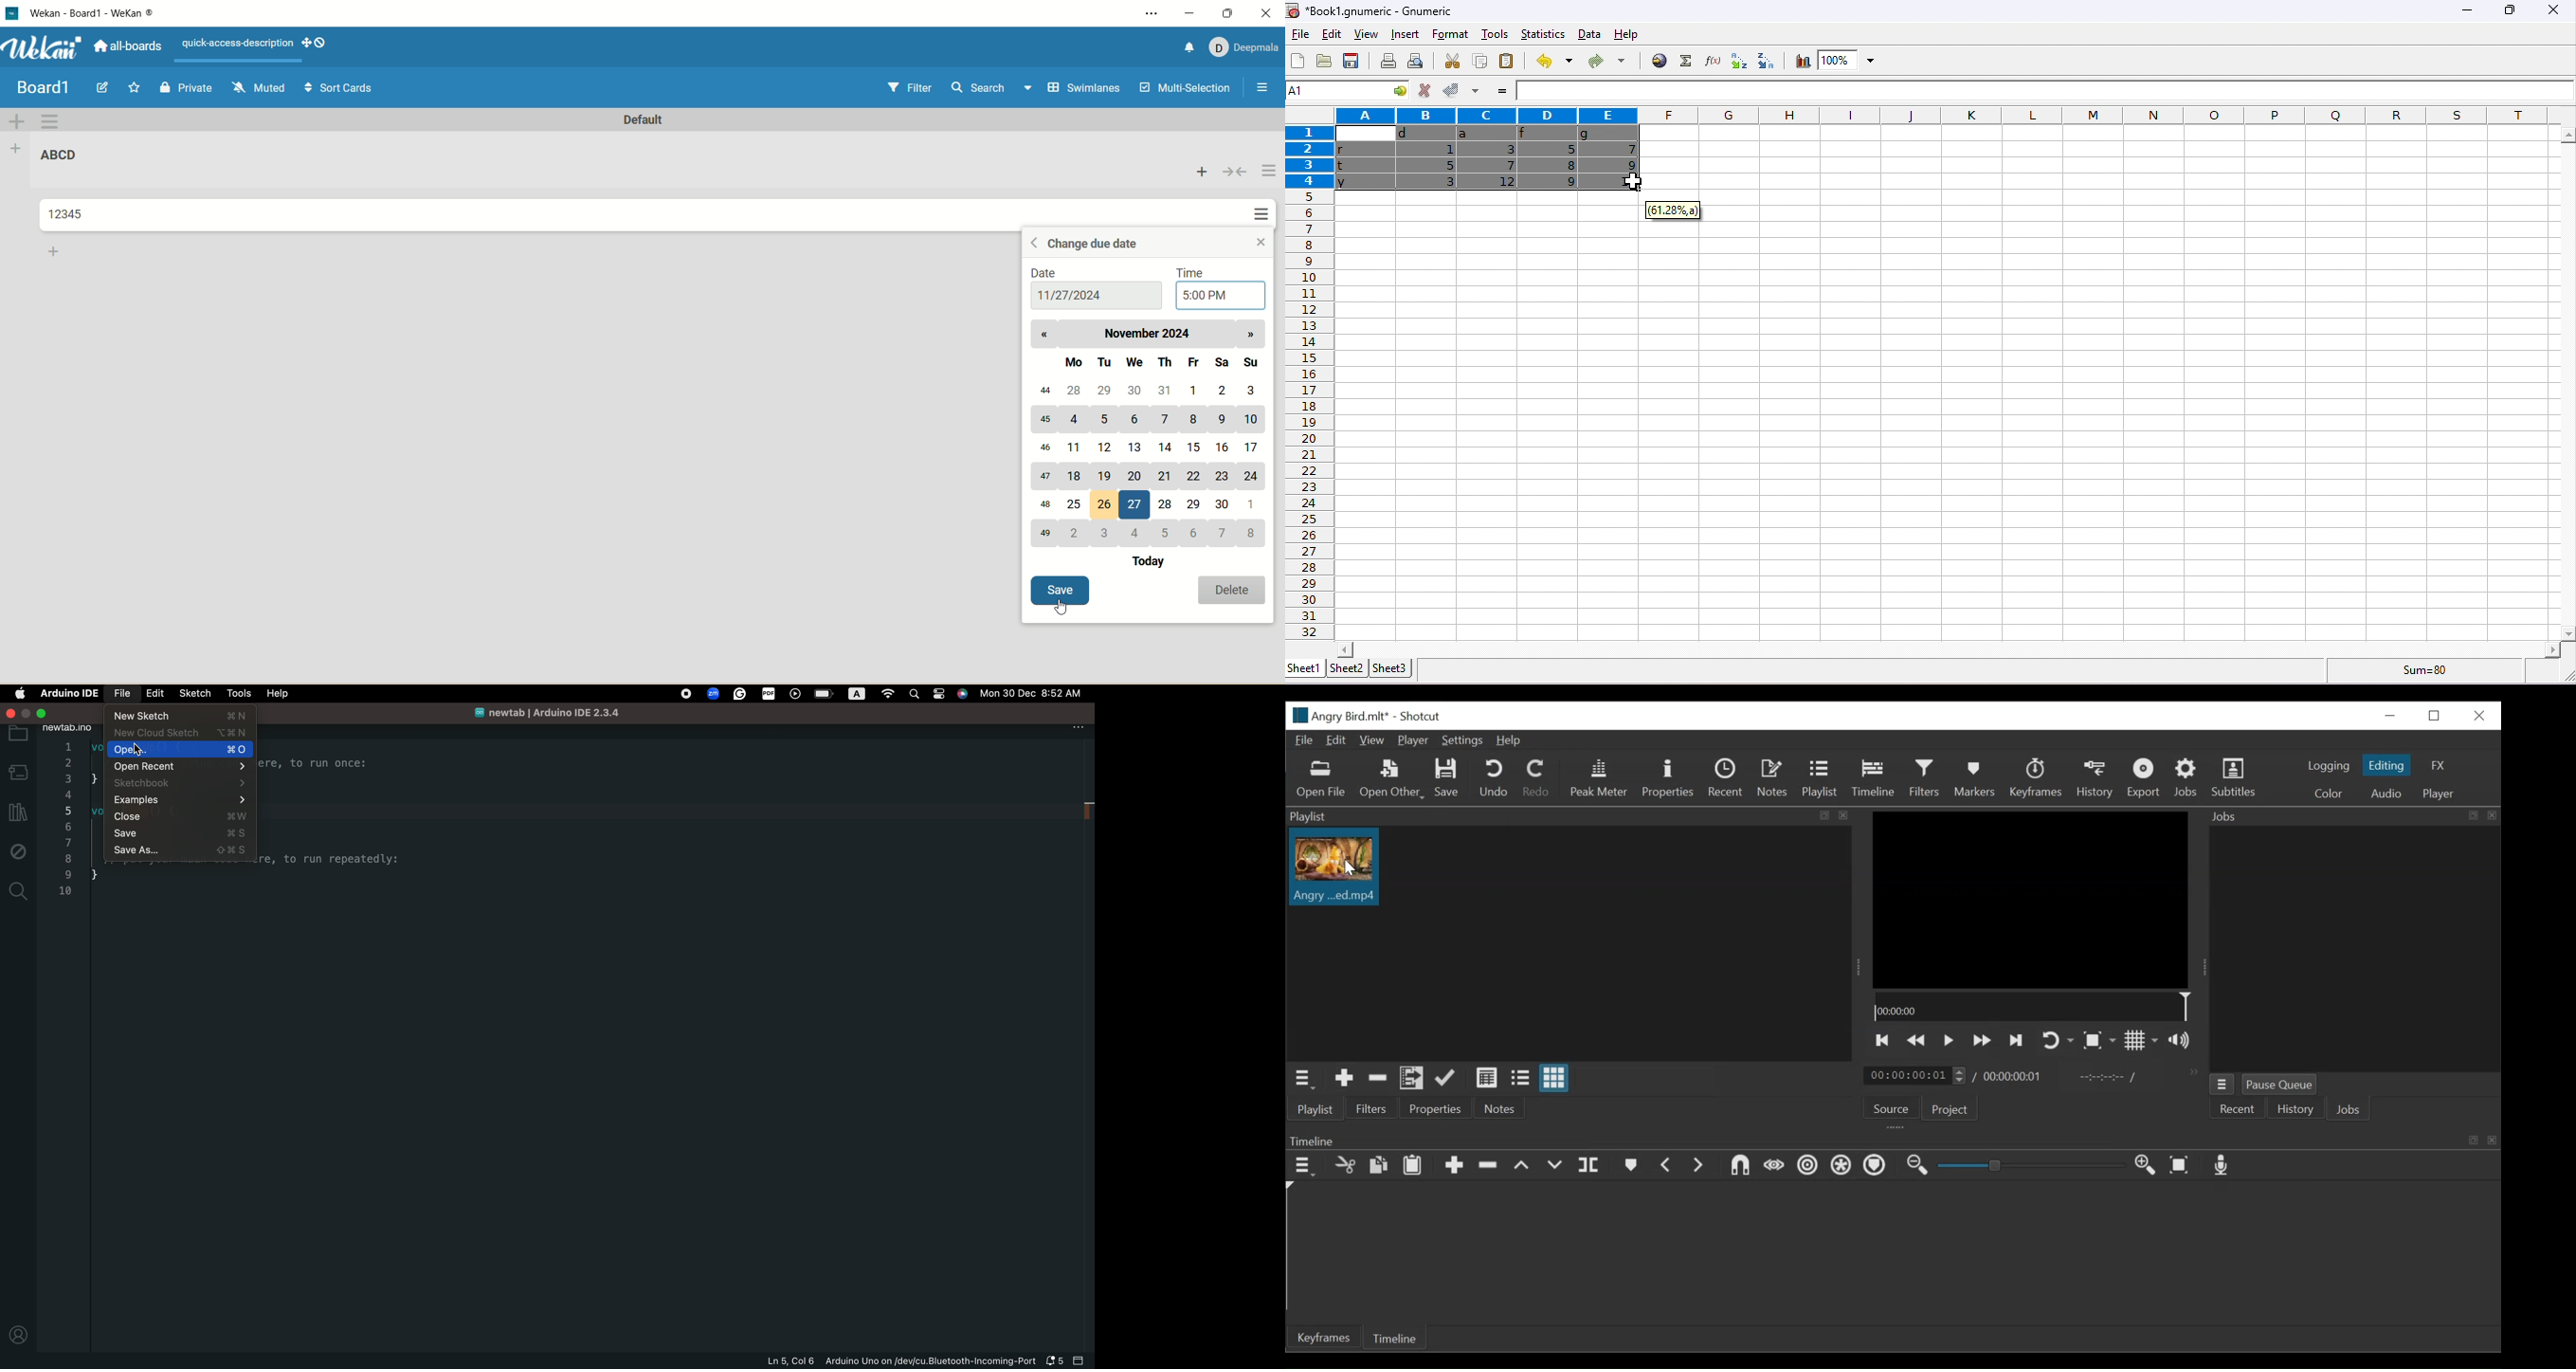  What do you see at coordinates (1236, 589) in the screenshot?
I see `delete` at bounding box center [1236, 589].